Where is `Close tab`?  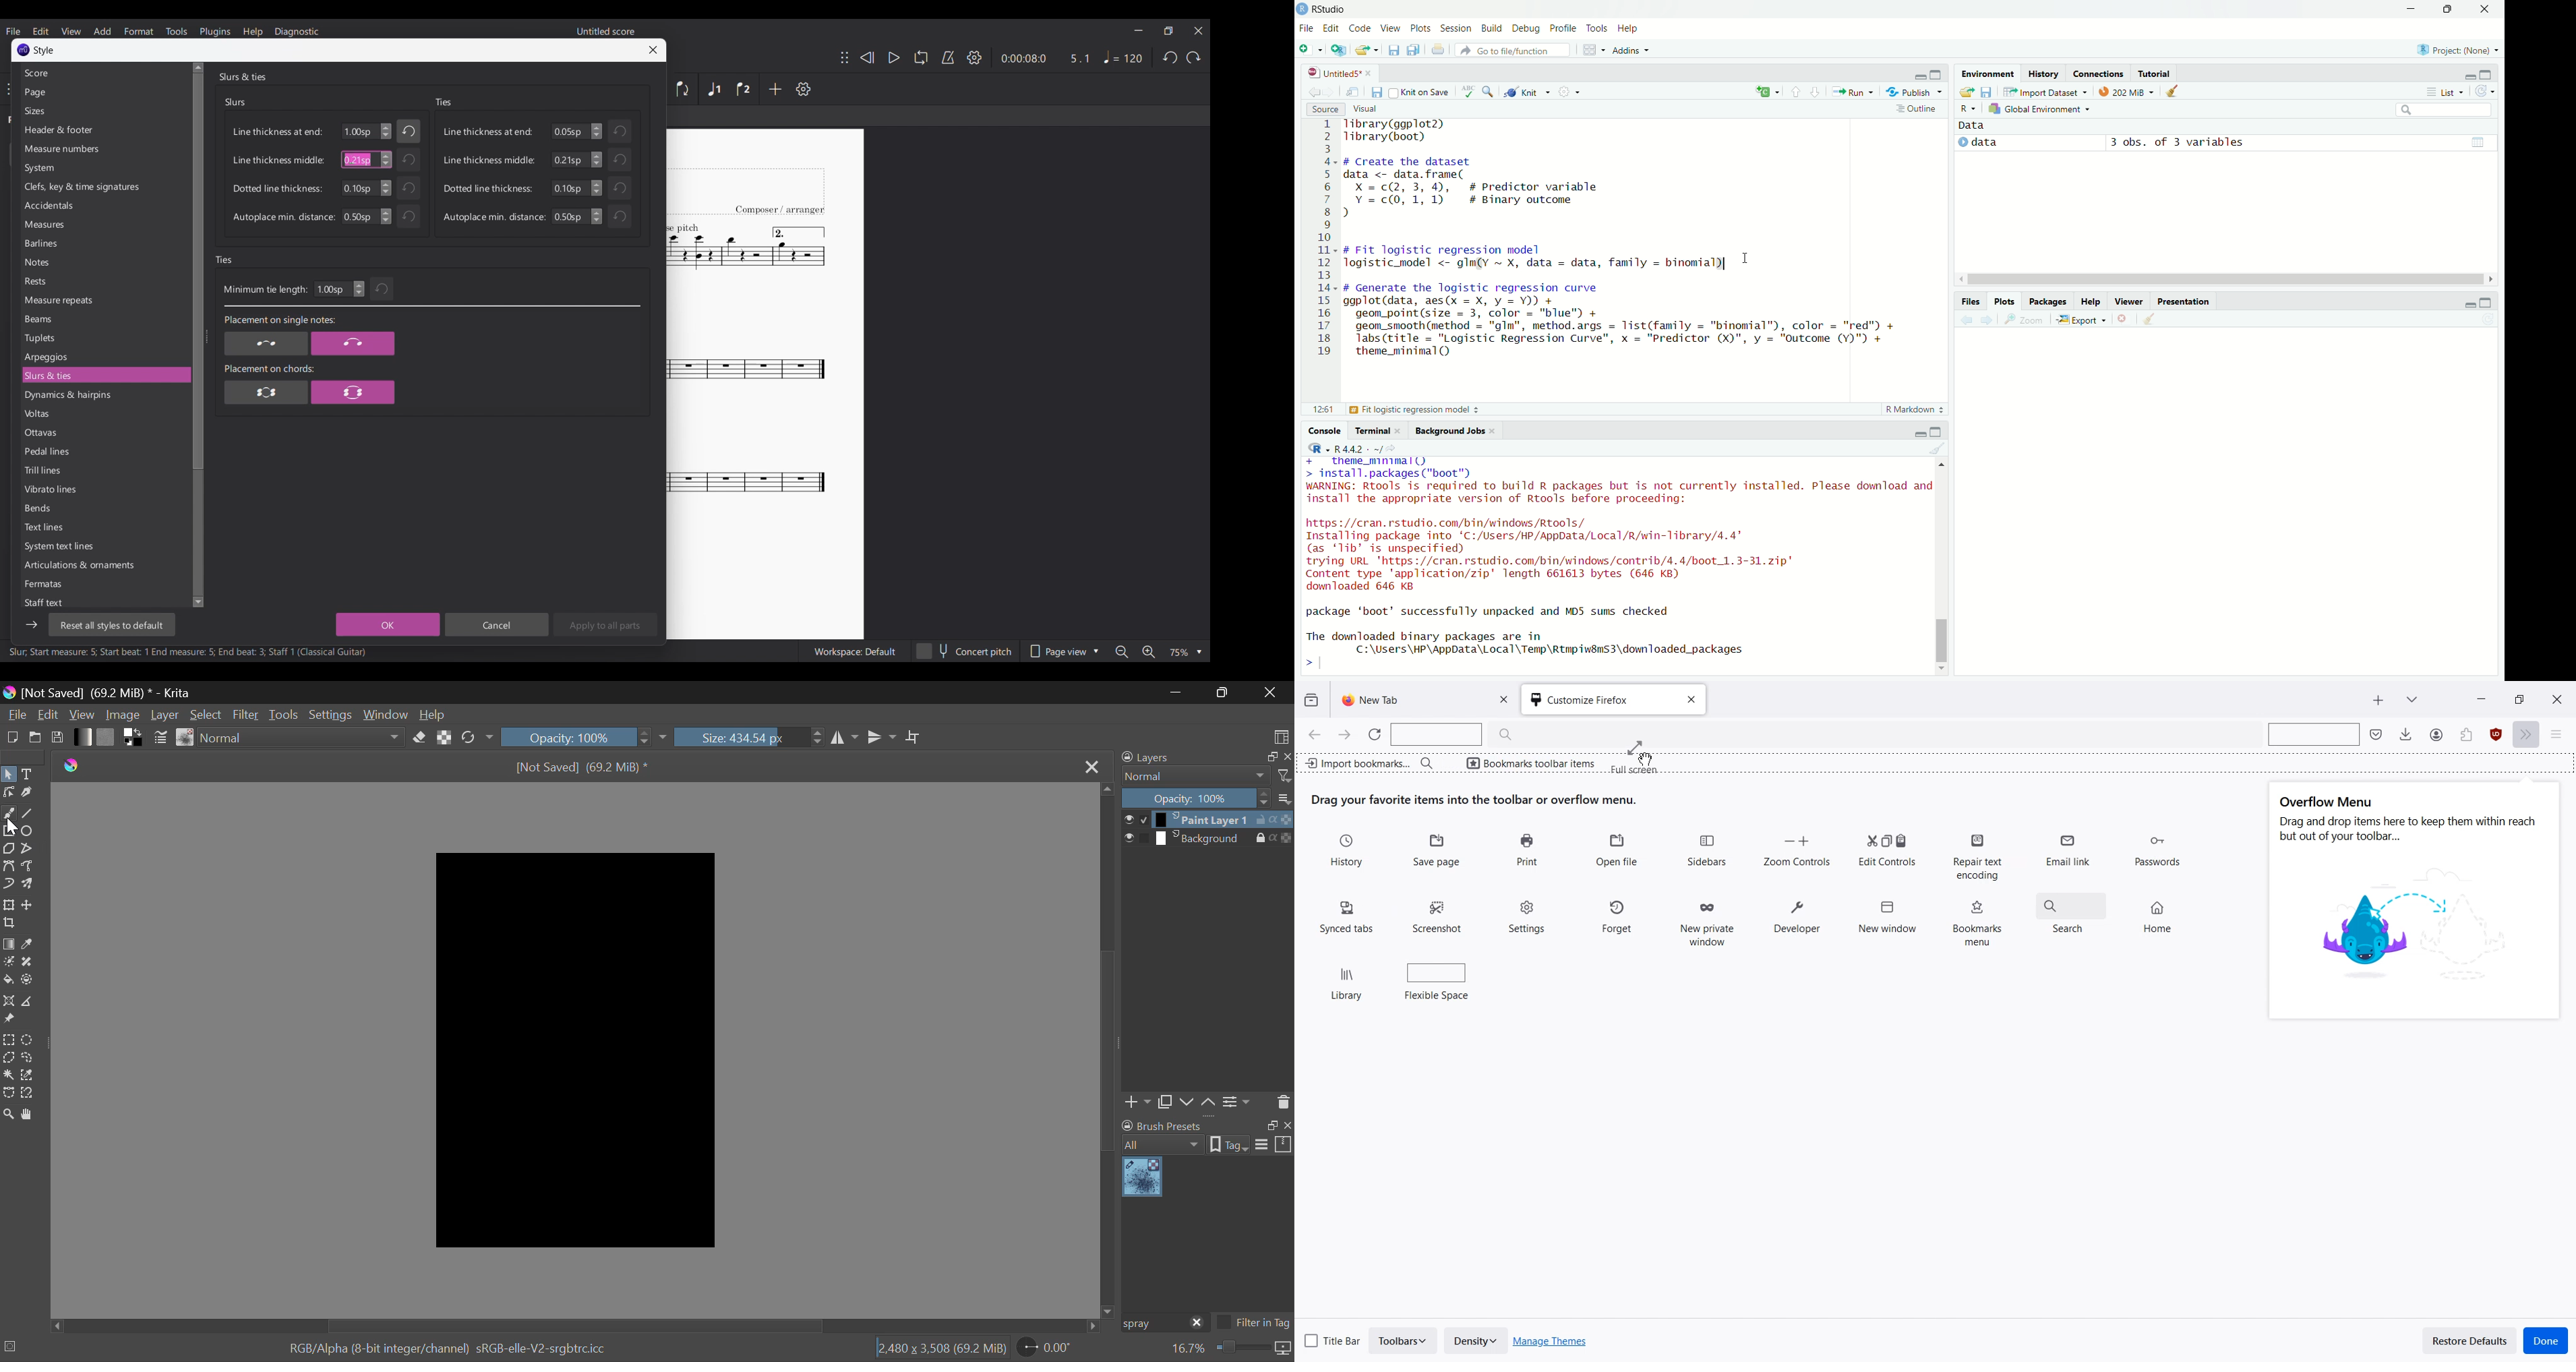
Close tab is located at coordinates (1690, 700).